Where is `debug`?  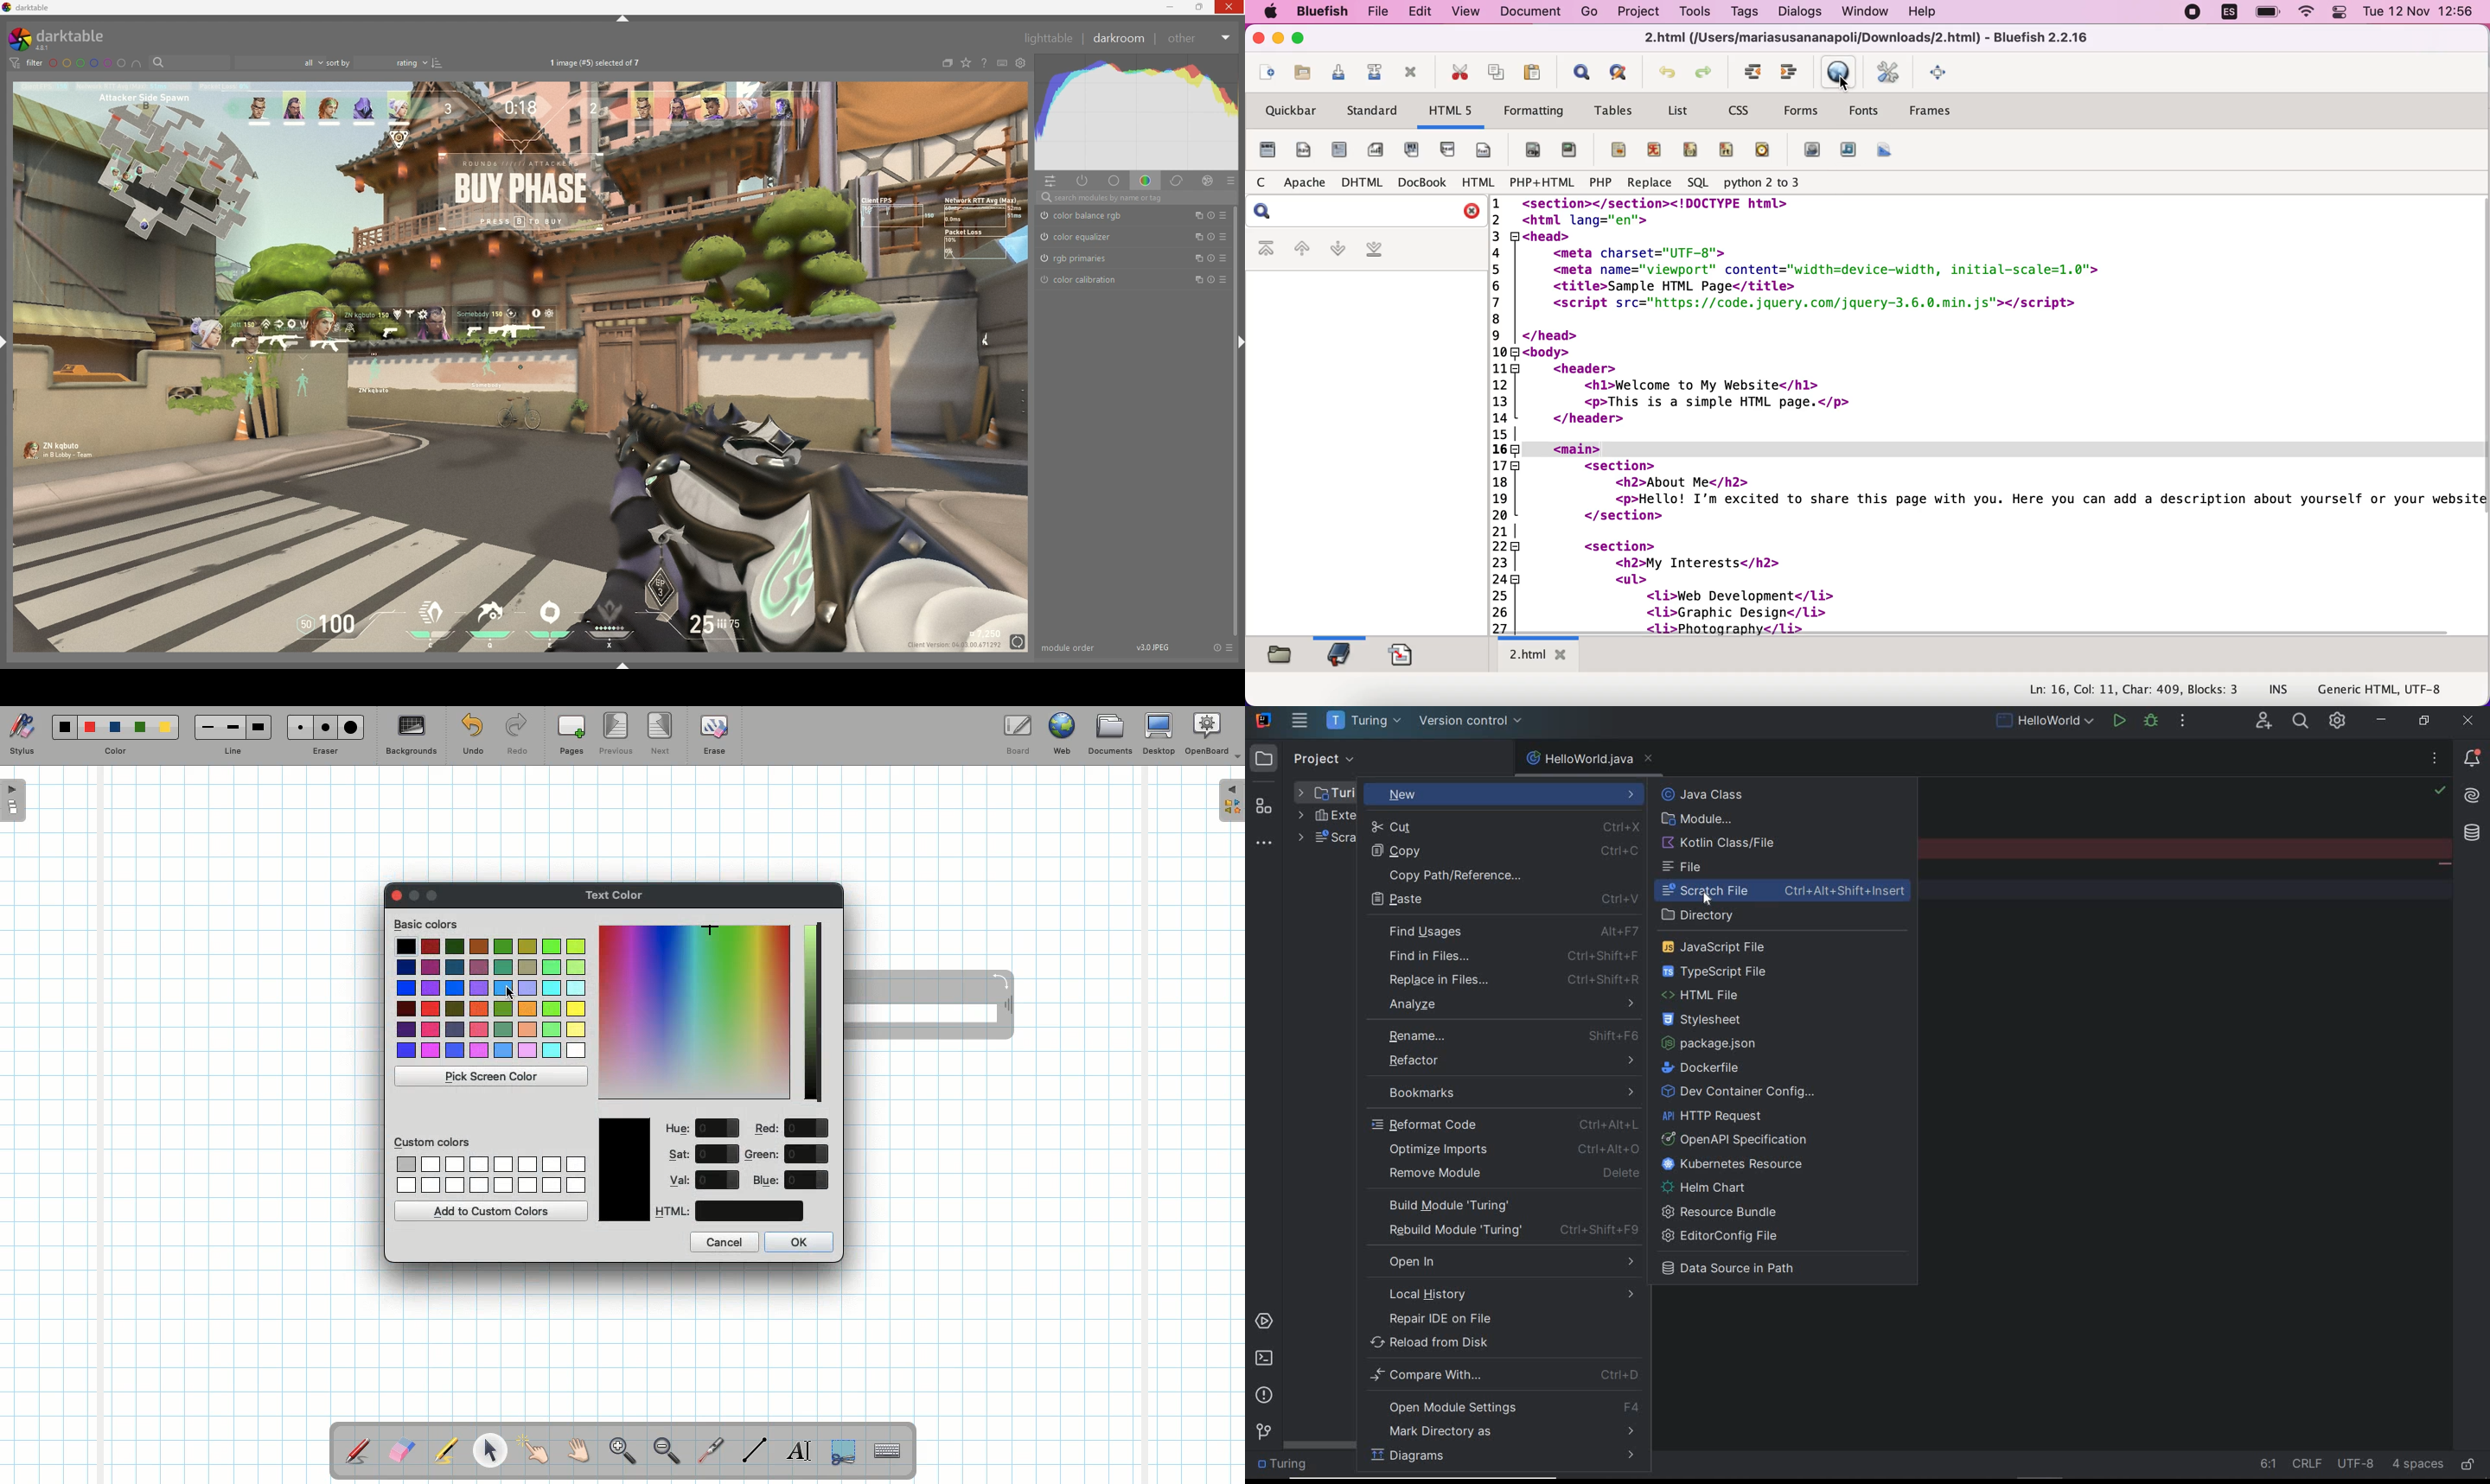
debug is located at coordinates (2154, 722).